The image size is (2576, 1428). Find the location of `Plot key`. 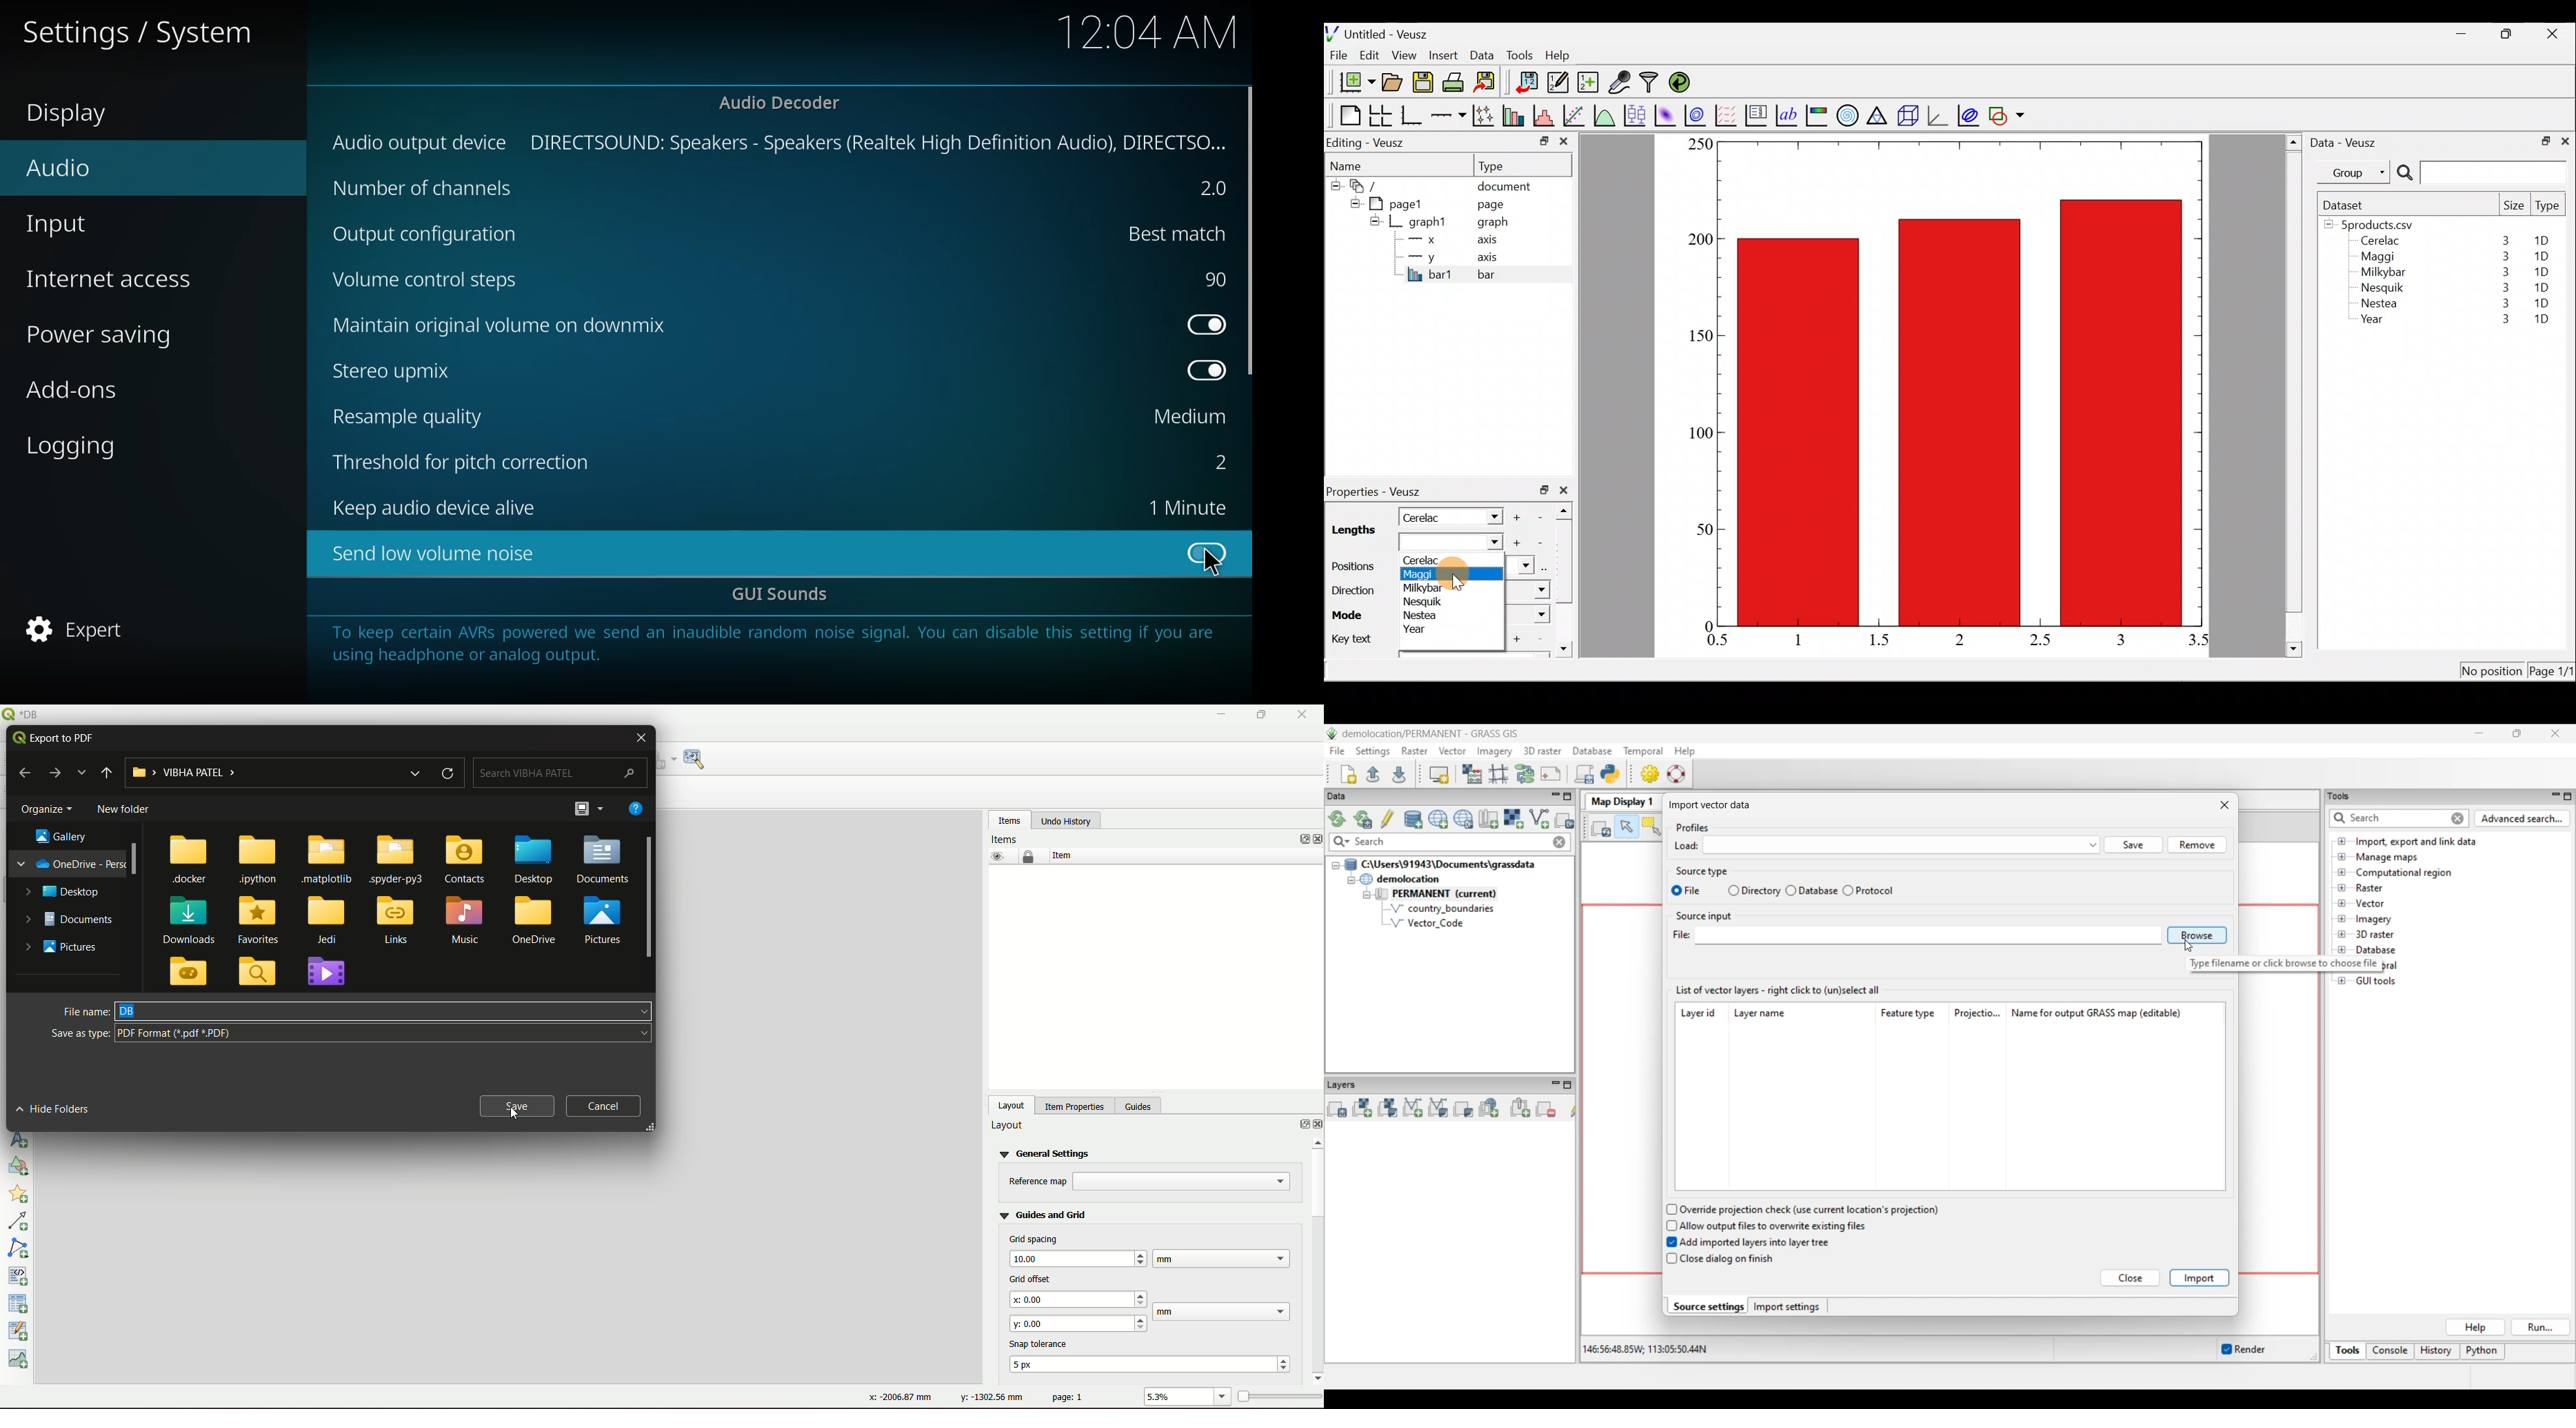

Plot key is located at coordinates (1758, 114).